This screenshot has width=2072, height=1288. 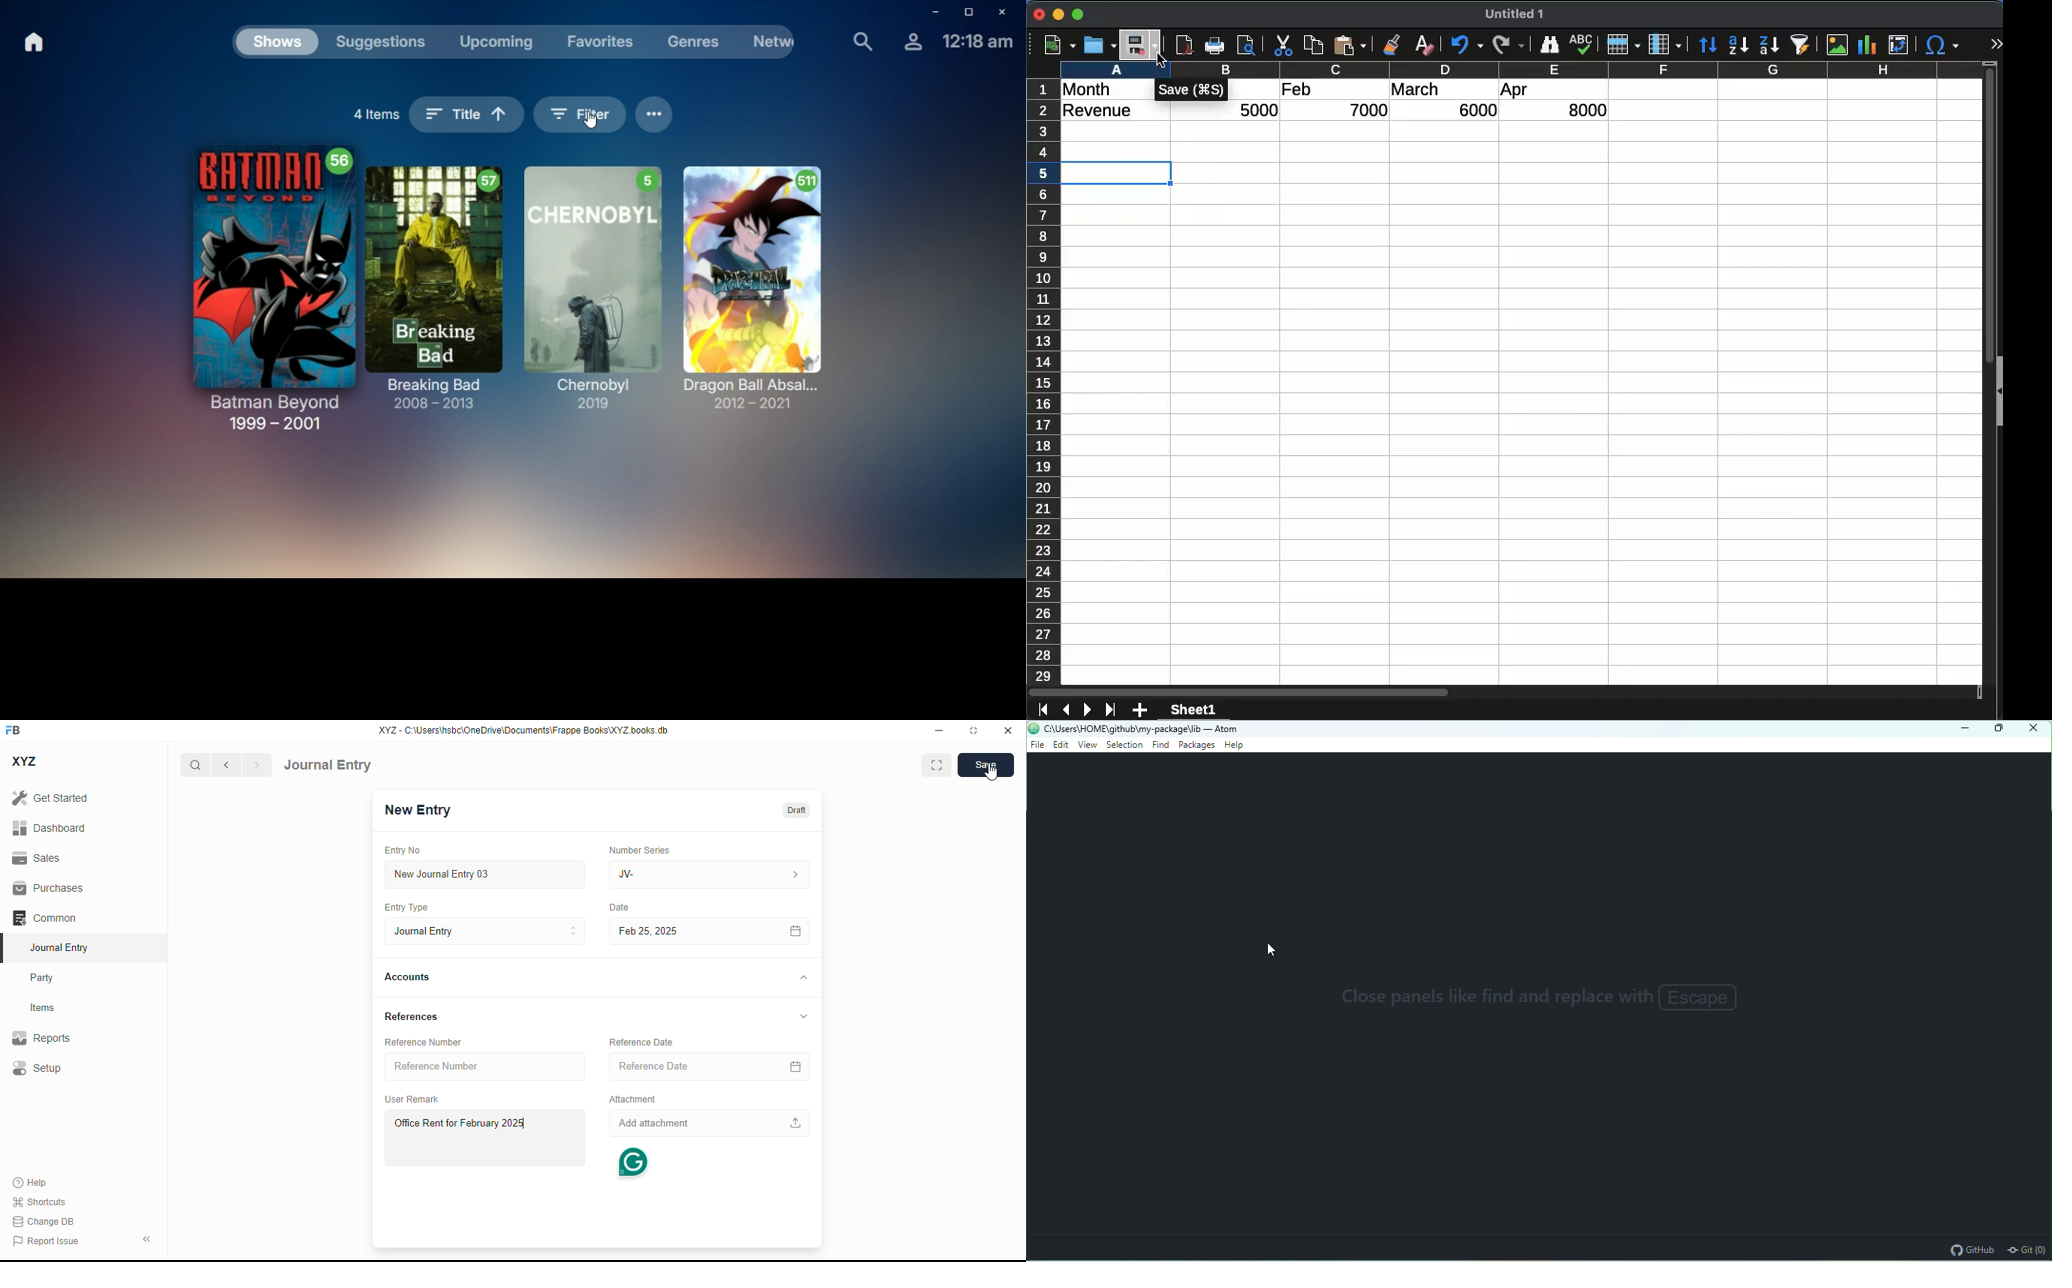 What do you see at coordinates (36, 1068) in the screenshot?
I see `setup` at bounding box center [36, 1068].